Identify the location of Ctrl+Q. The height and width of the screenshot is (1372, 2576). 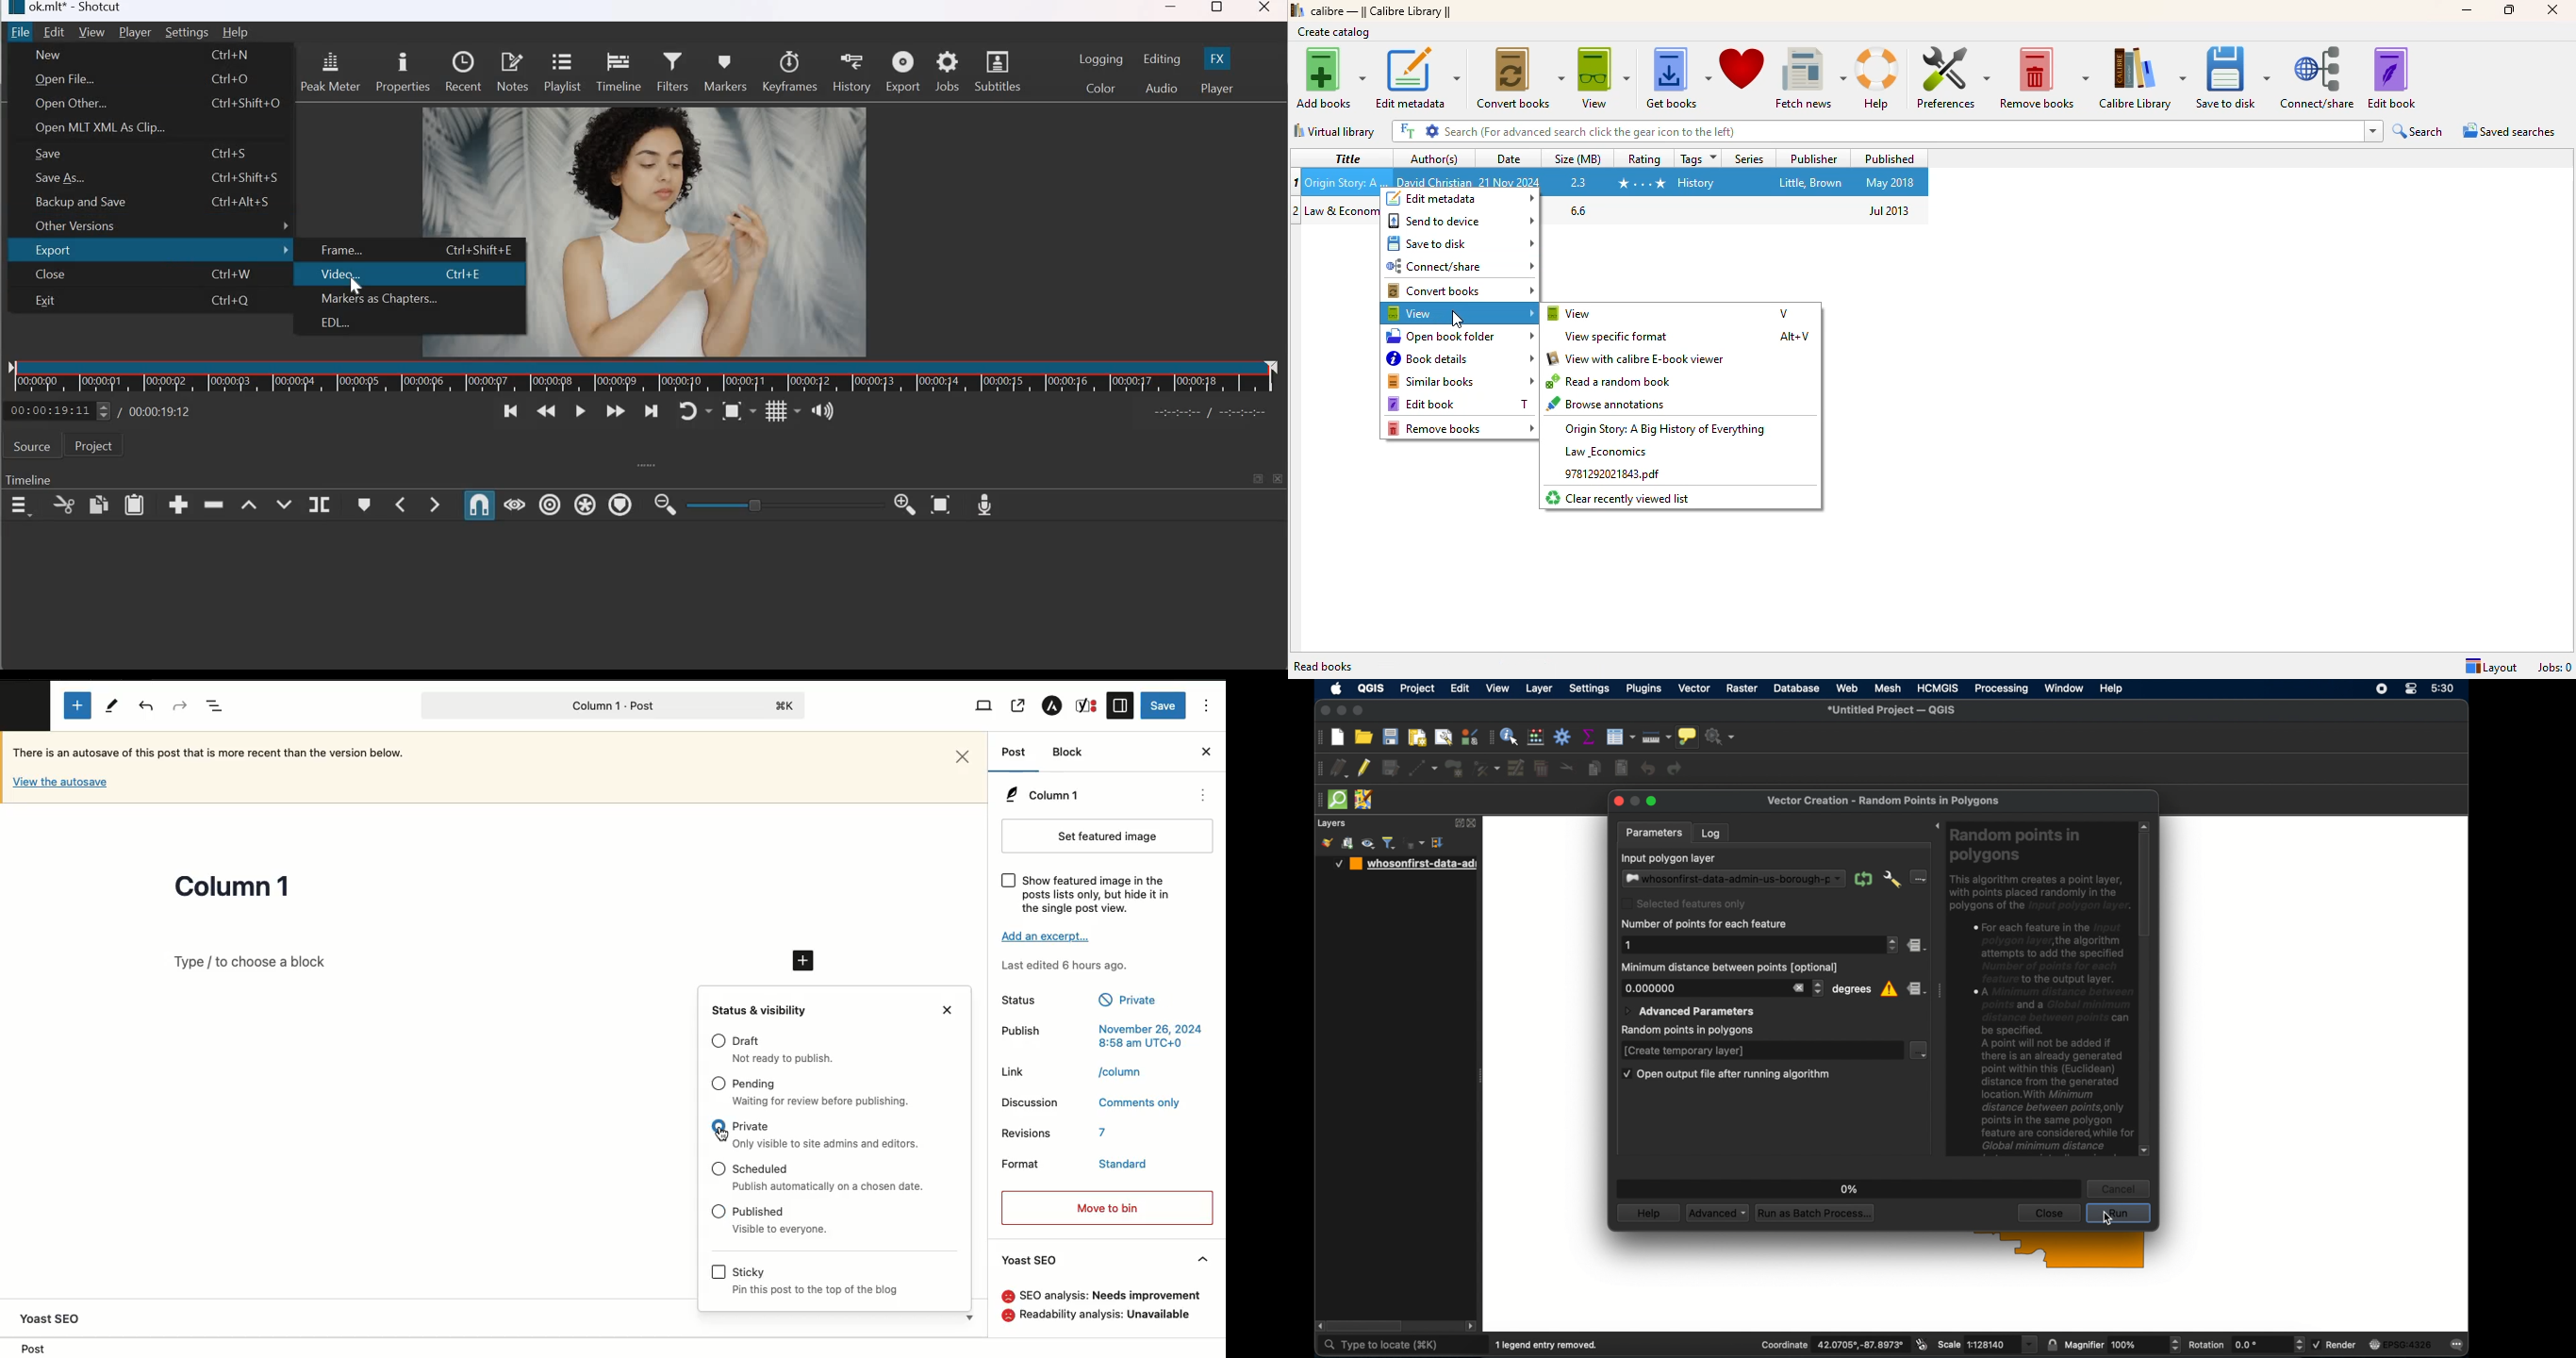
(235, 301).